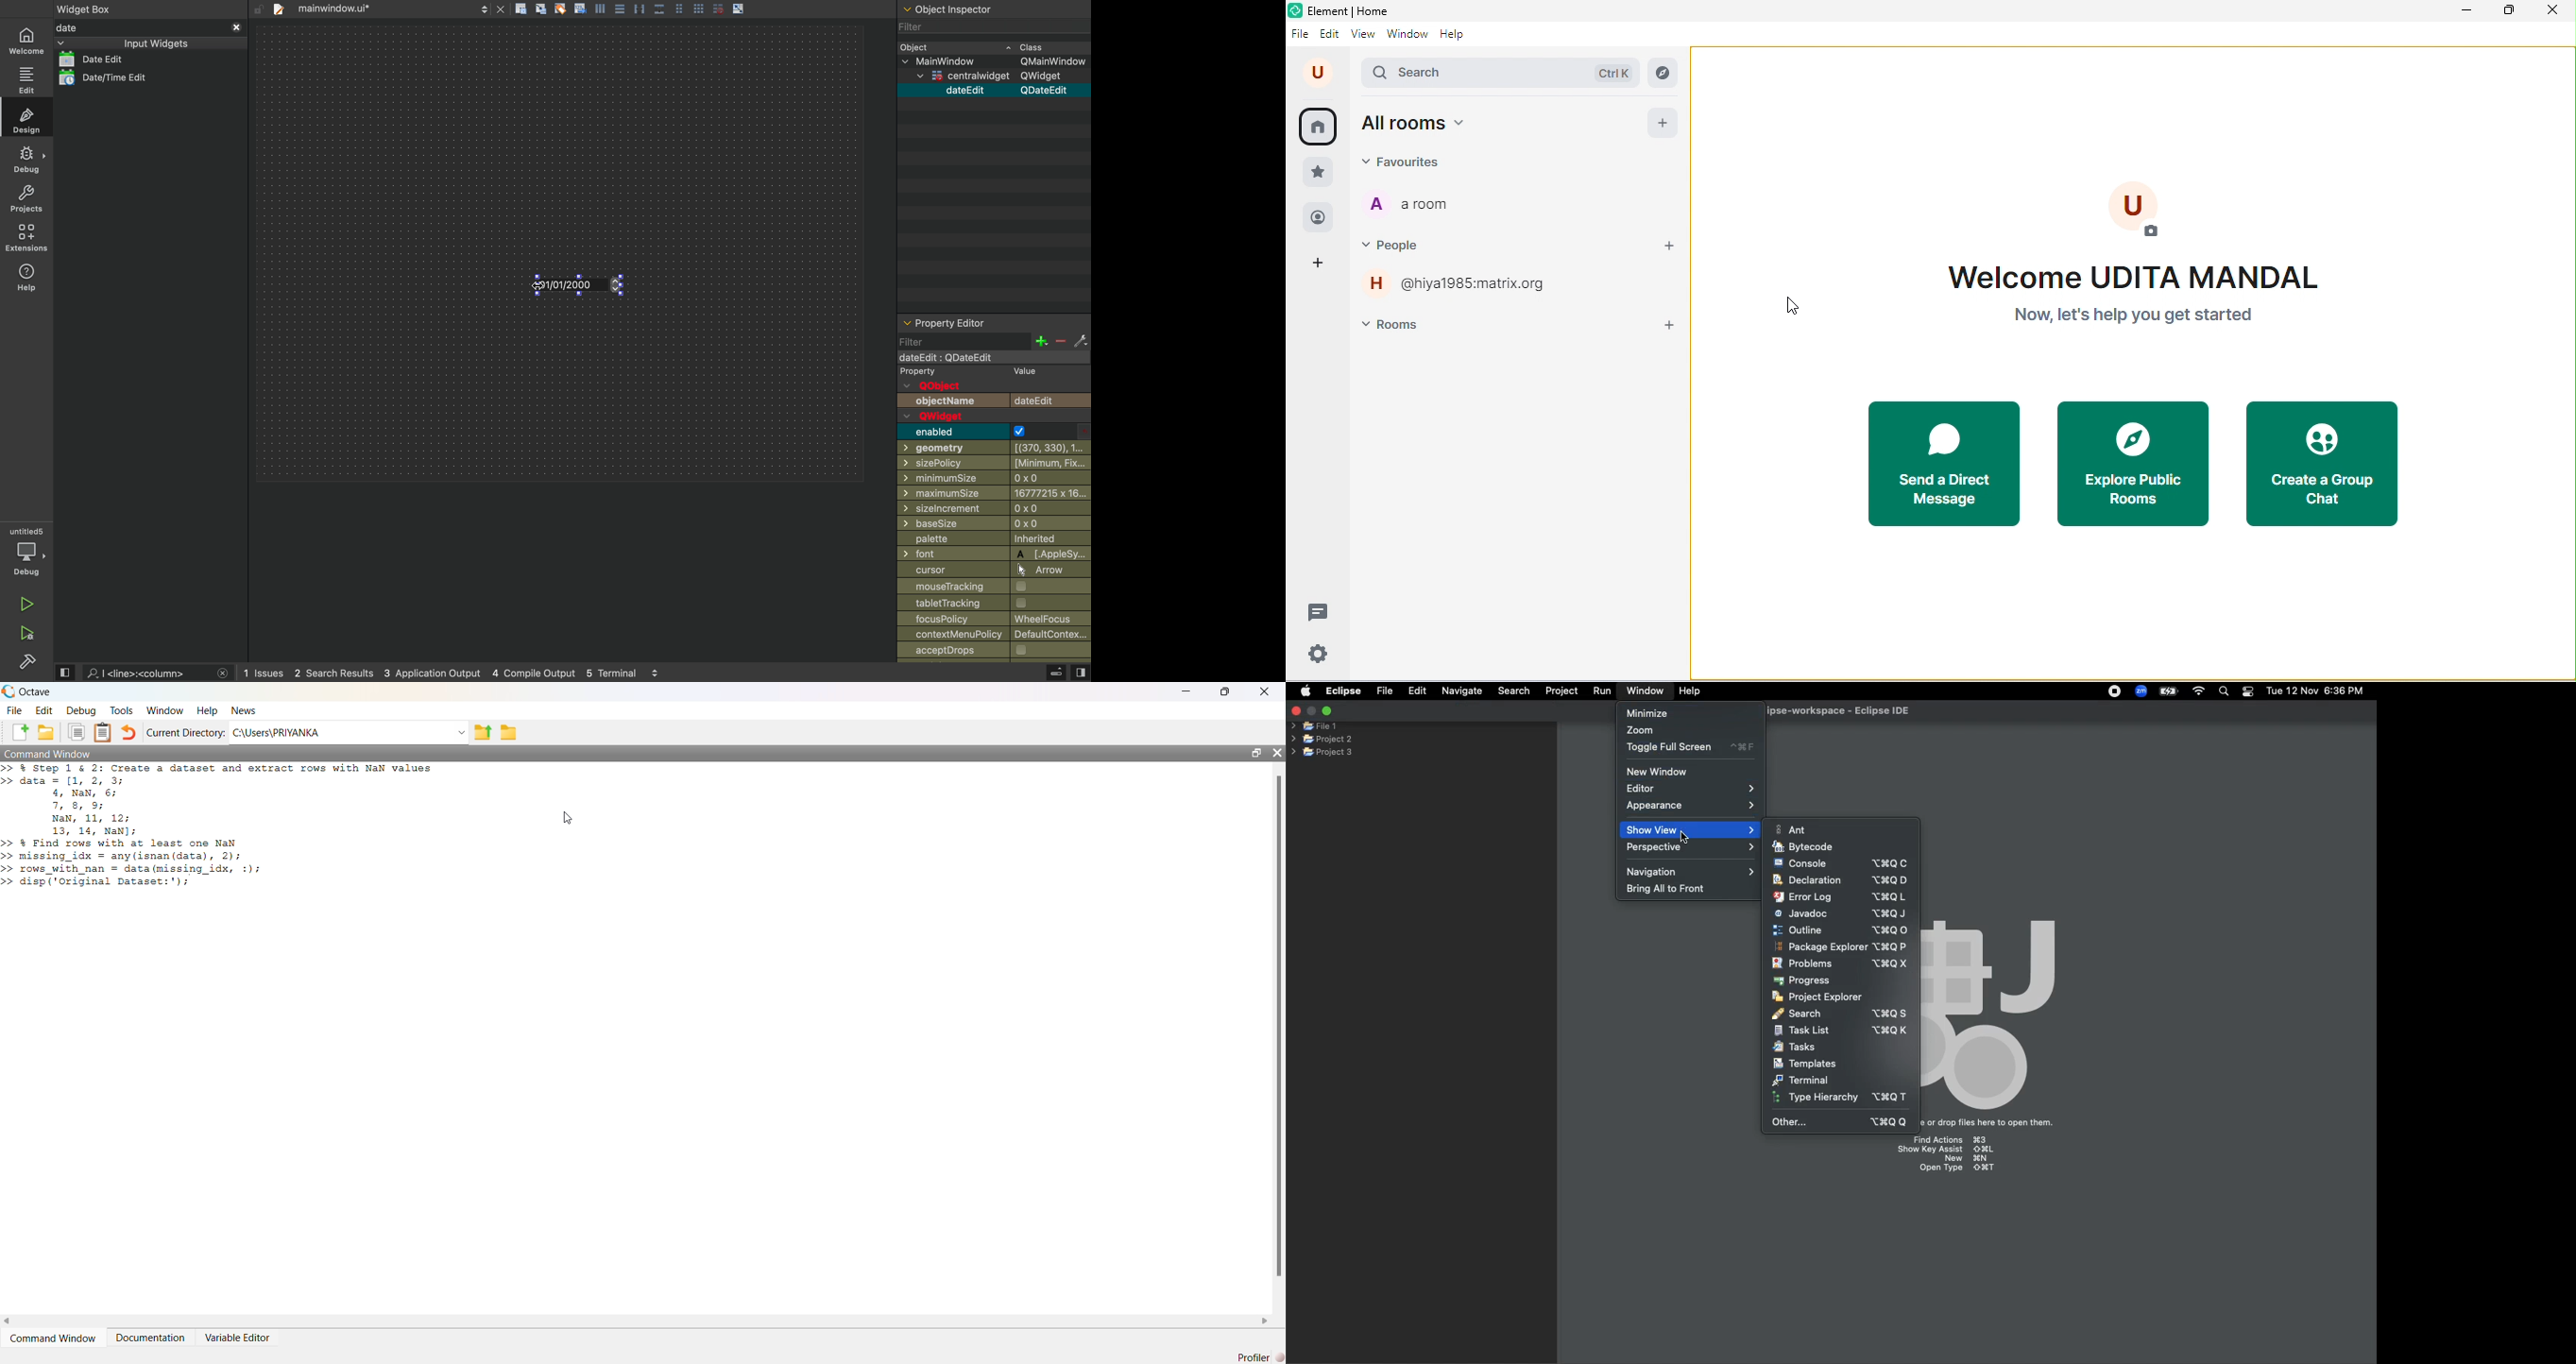 The height and width of the screenshot is (1372, 2576). What do you see at coordinates (2133, 315) in the screenshot?
I see `now, let's help you get started` at bounding box center [2133, 315].